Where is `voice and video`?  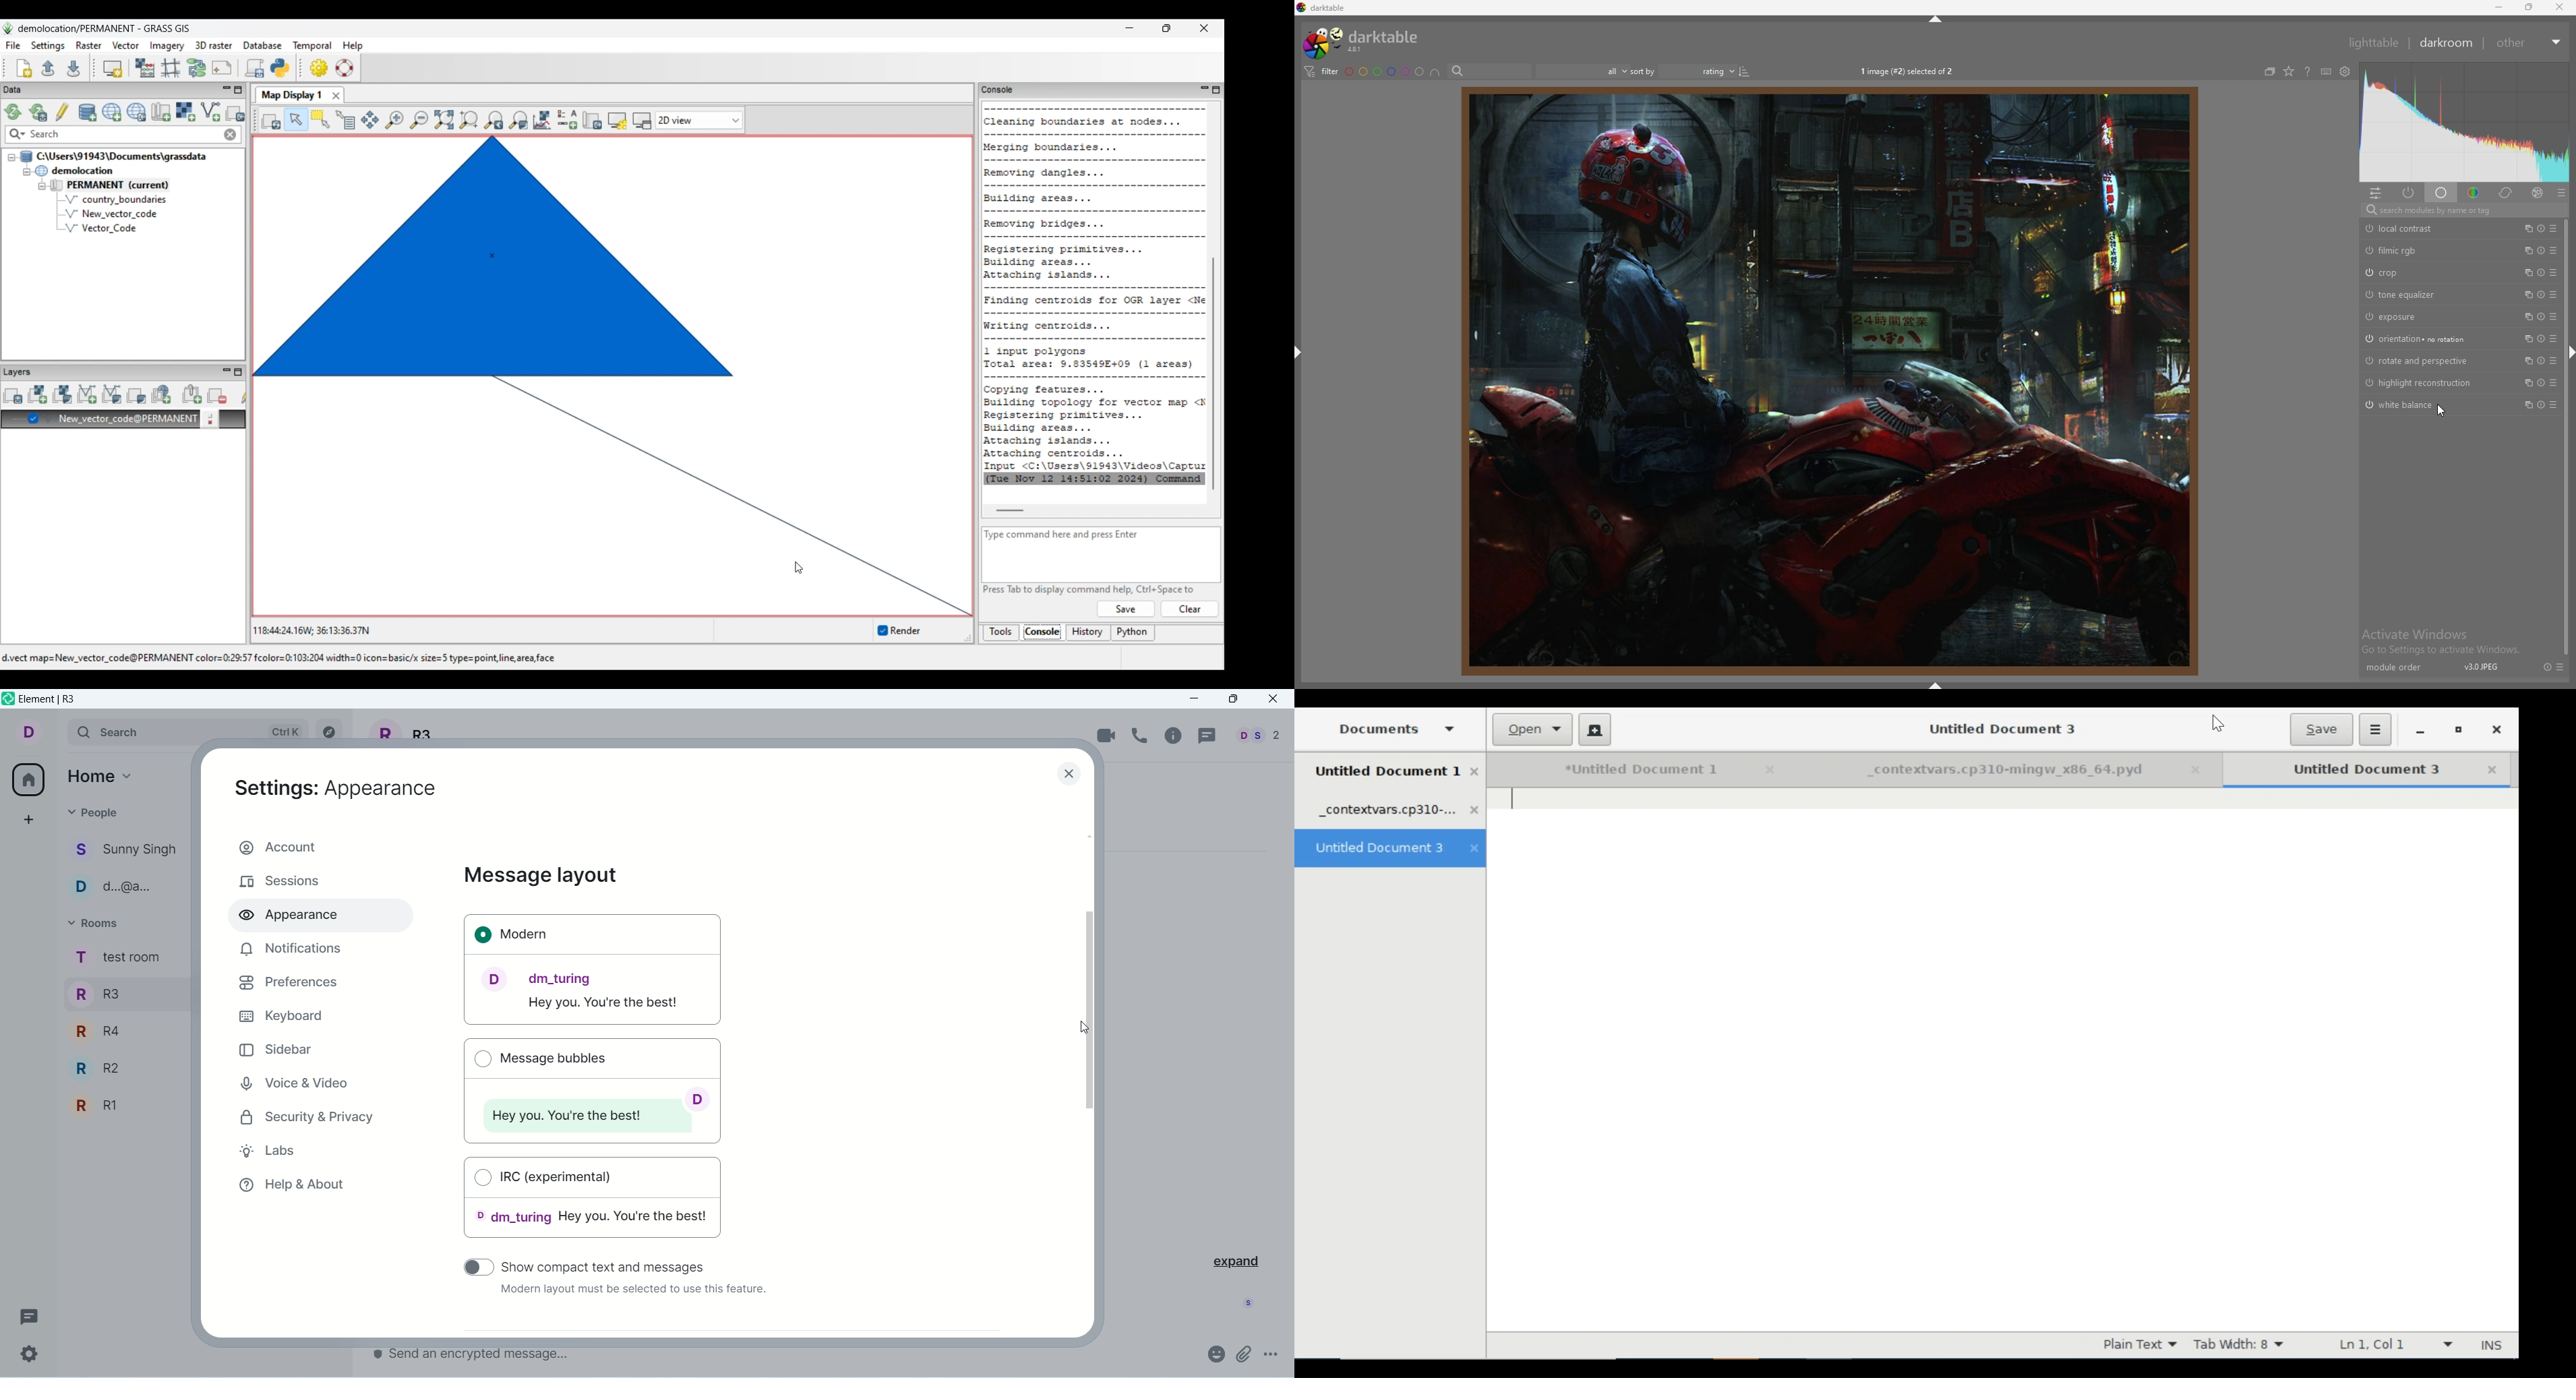 voice and video is located at coordinates (292, 1081).